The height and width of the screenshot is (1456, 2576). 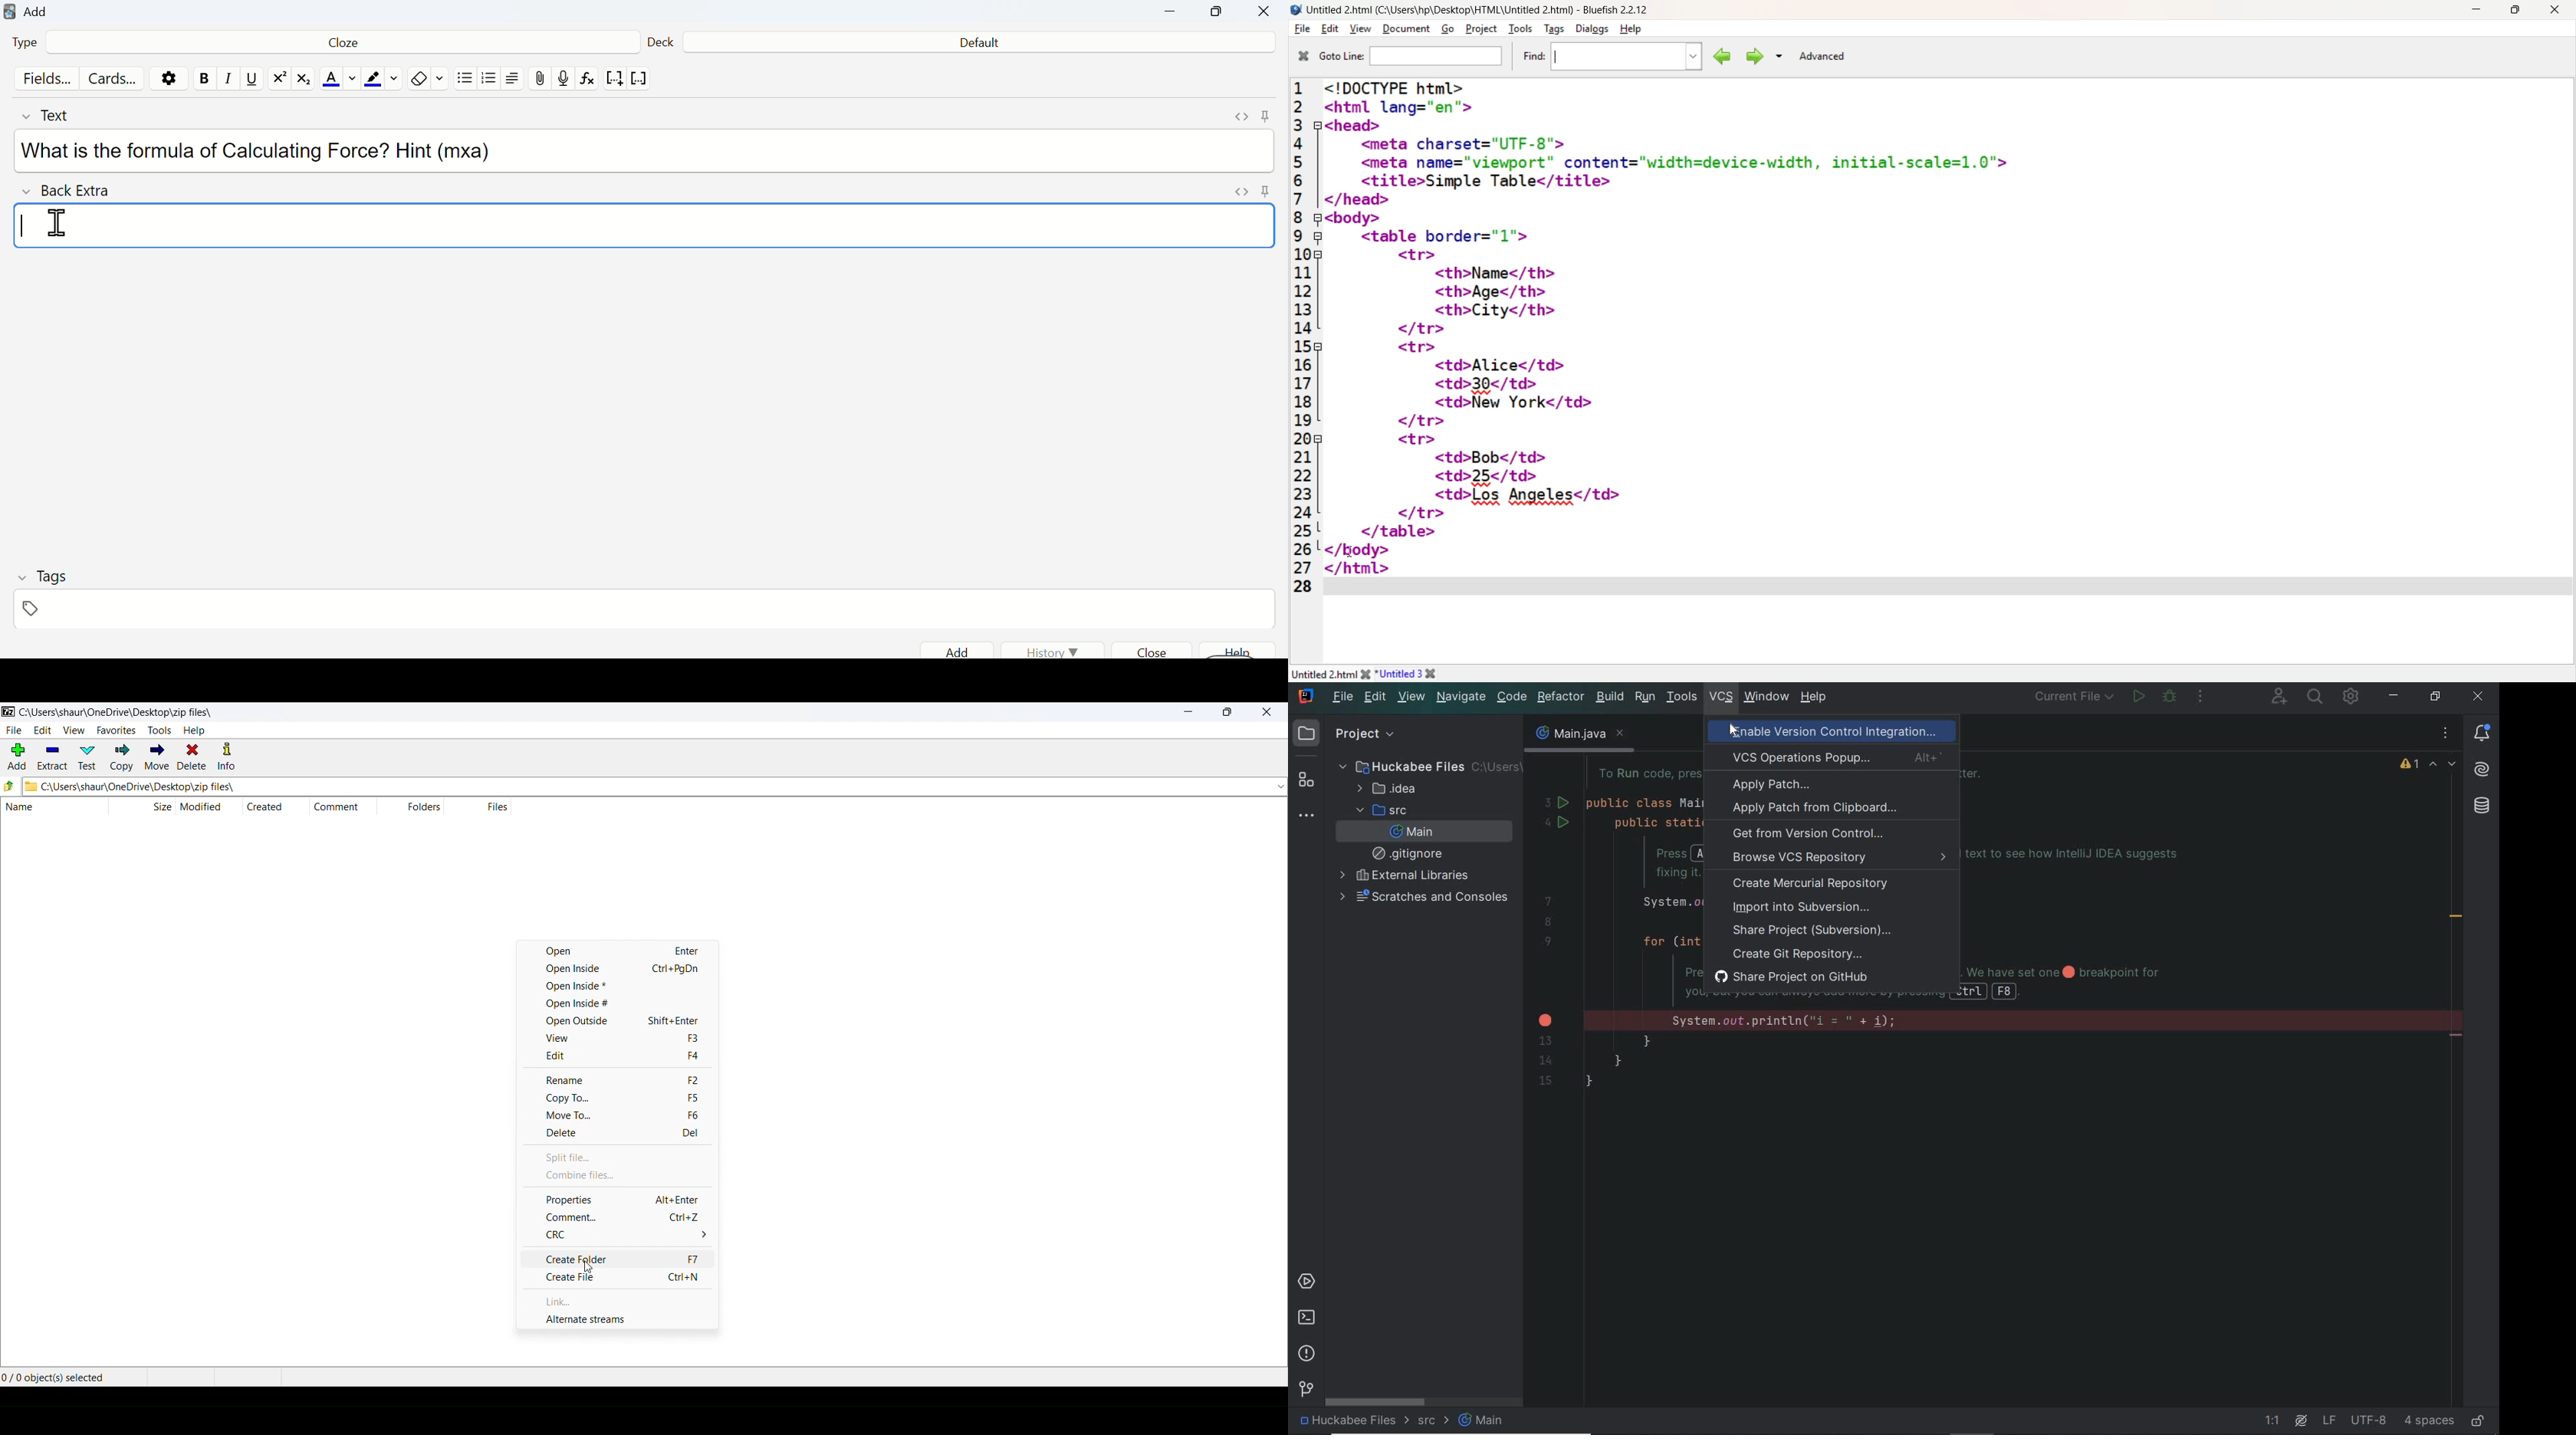 I want to click on Advanced, so click(x=1822, y=56).